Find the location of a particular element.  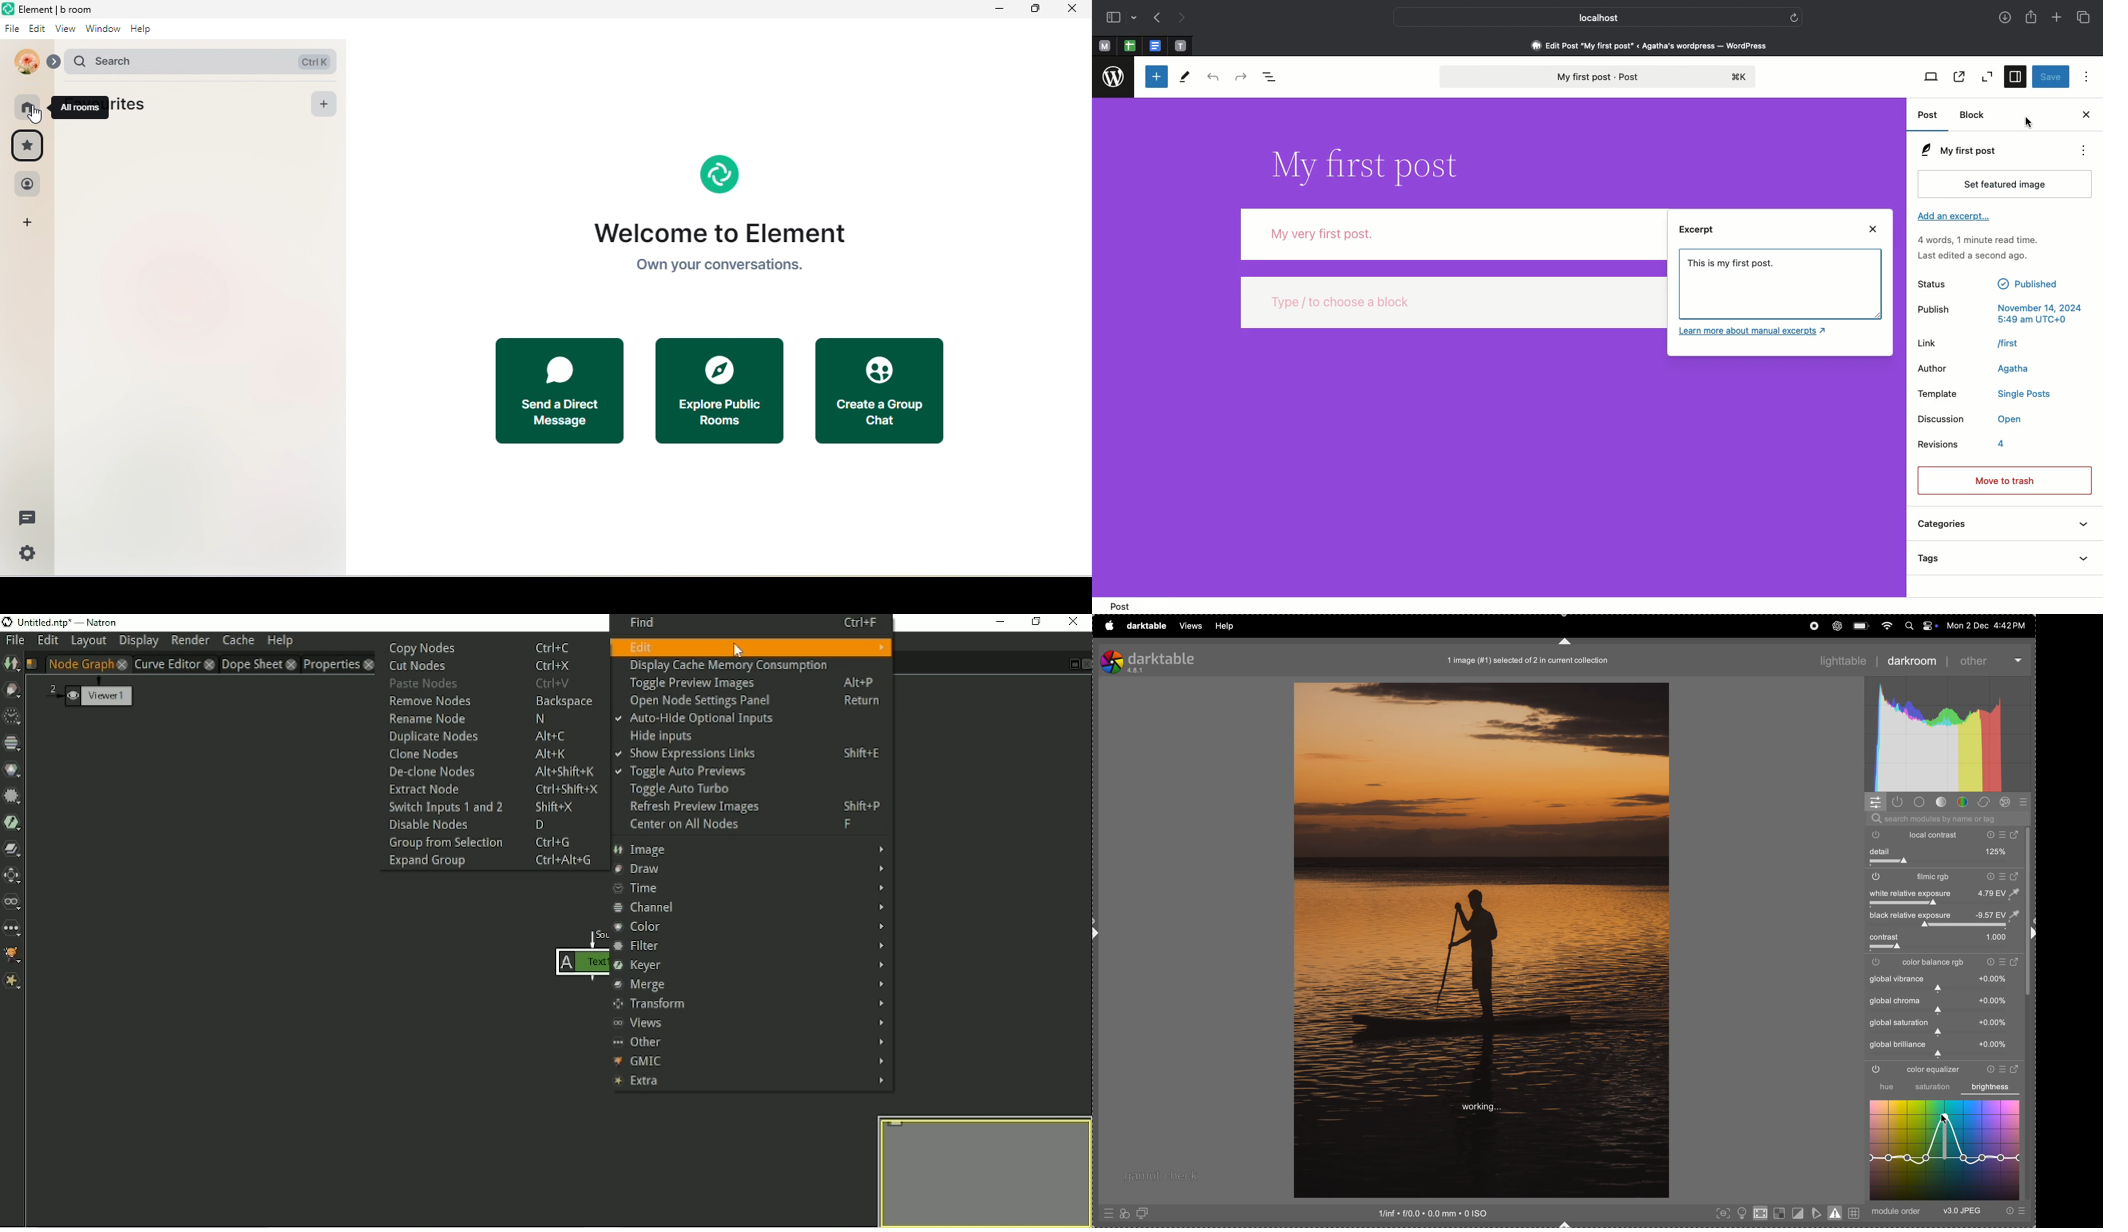

all rooms is located at coordinates (82, 107).